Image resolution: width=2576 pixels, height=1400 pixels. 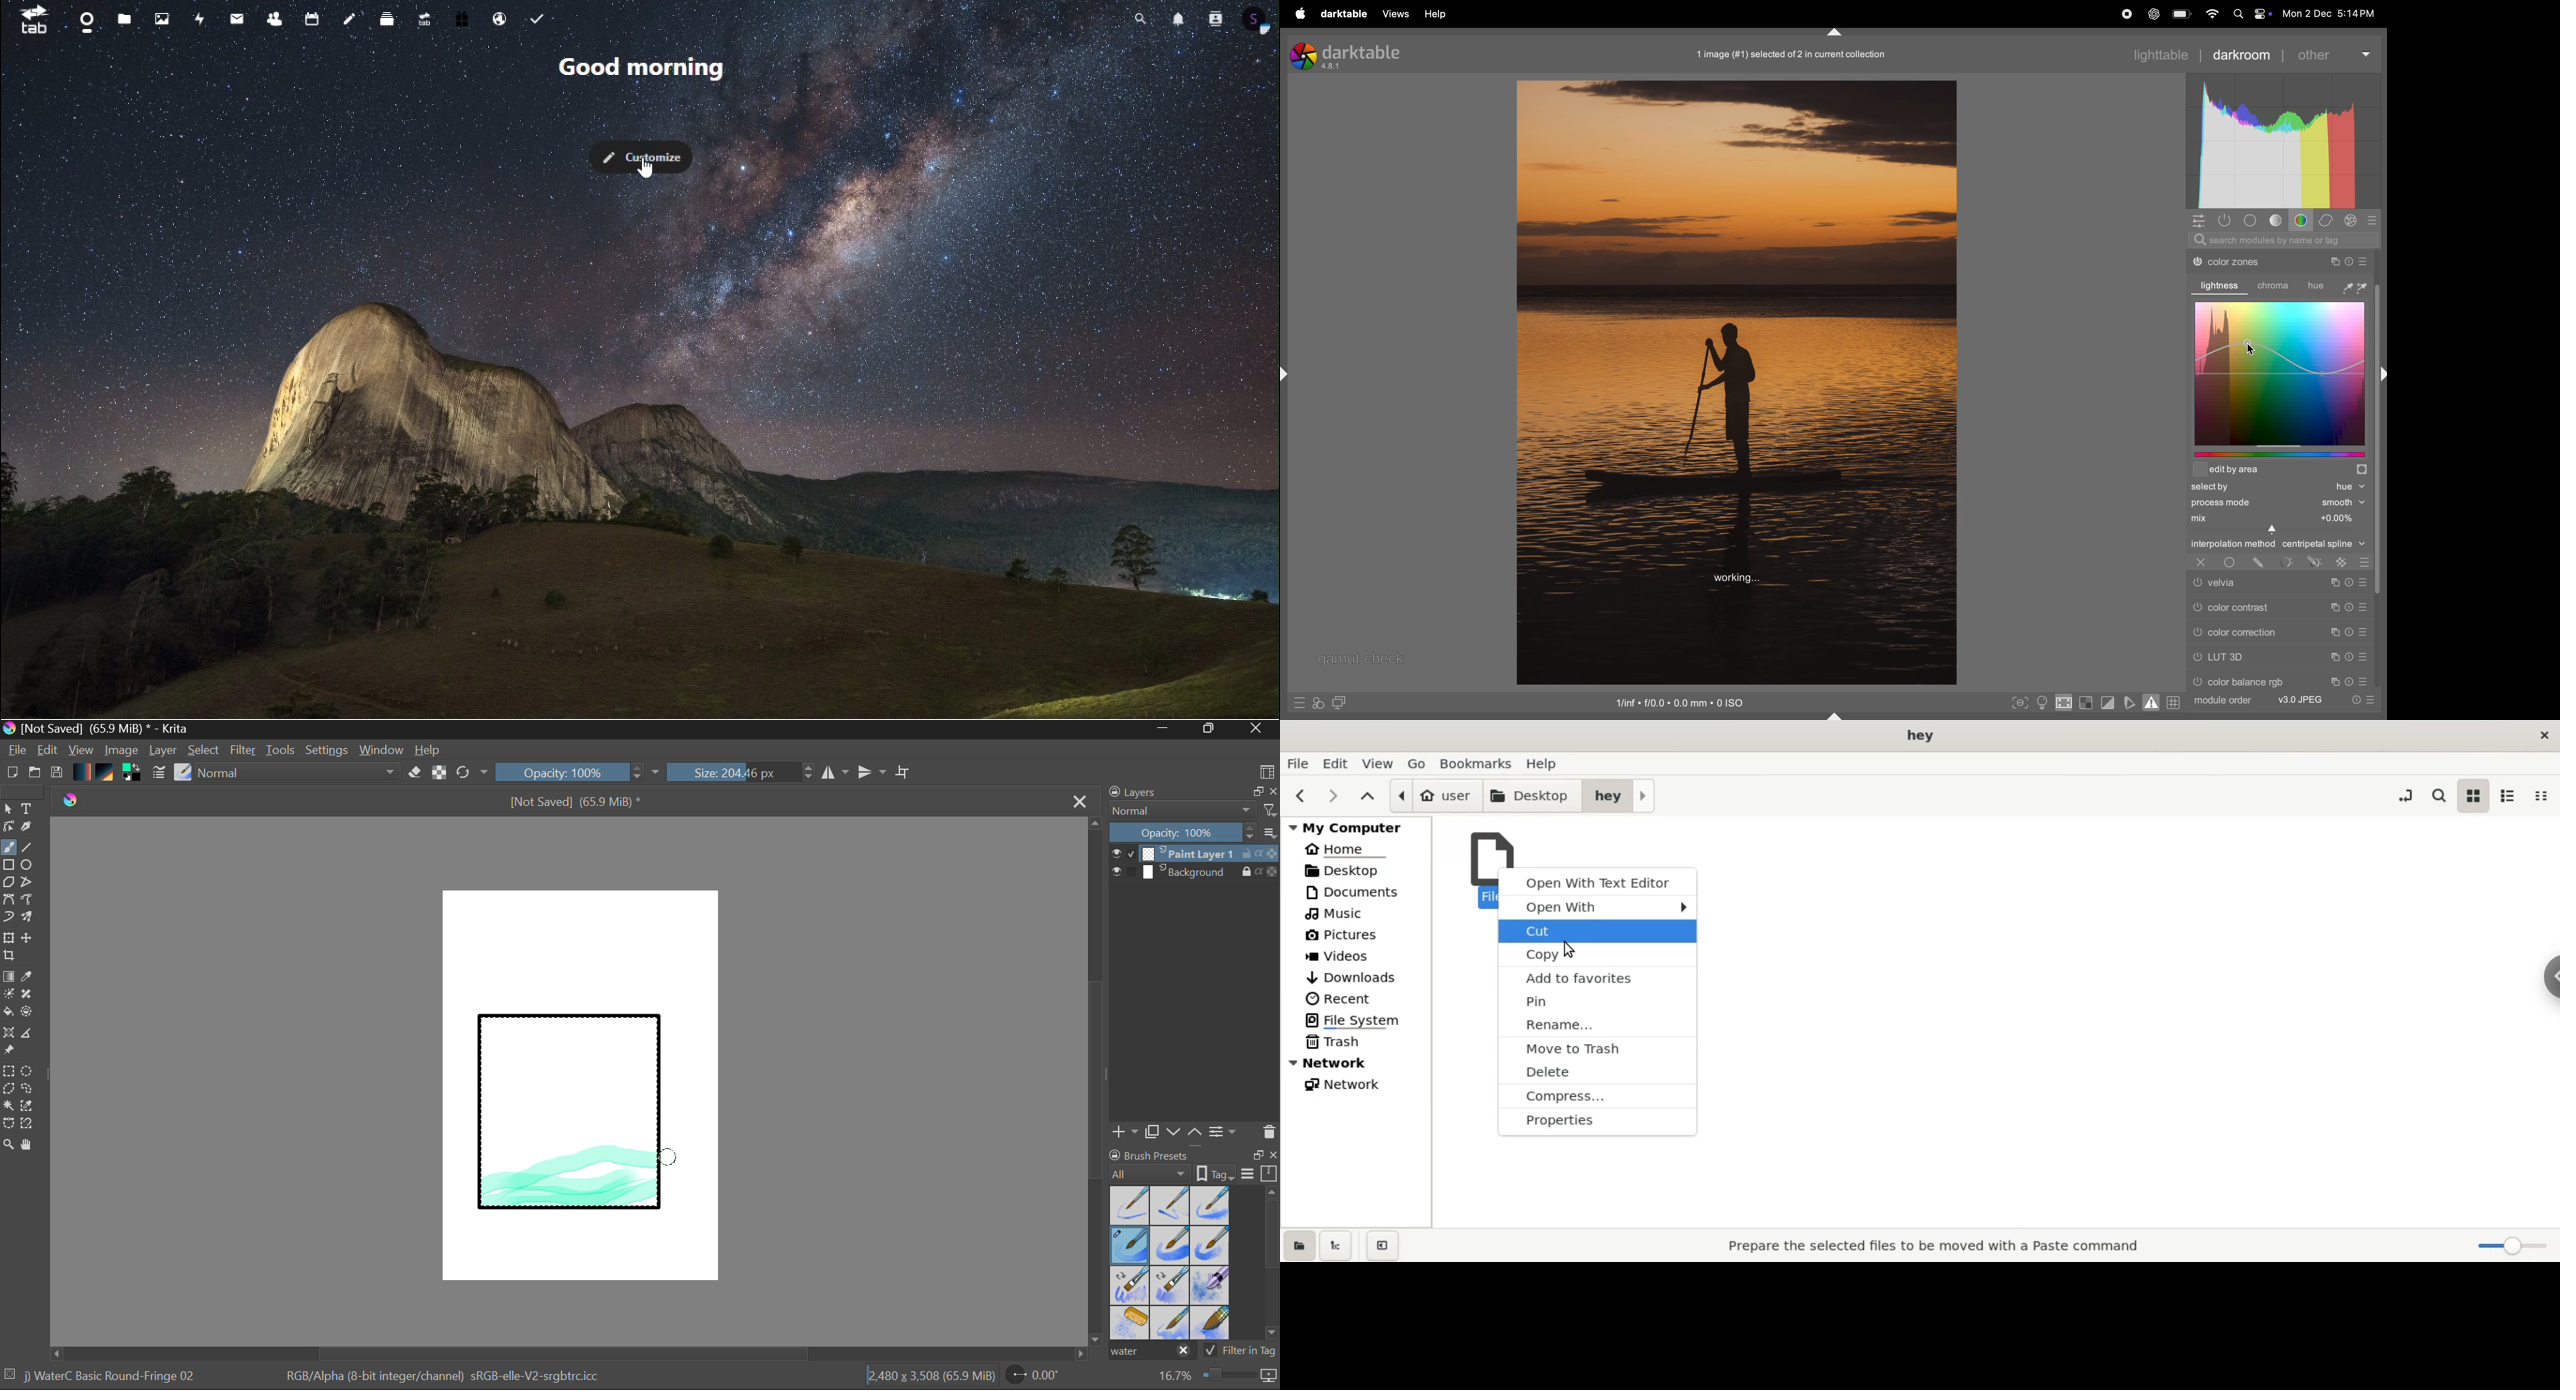 I want to click on Fill Gradient, so click(x=9, y=976).